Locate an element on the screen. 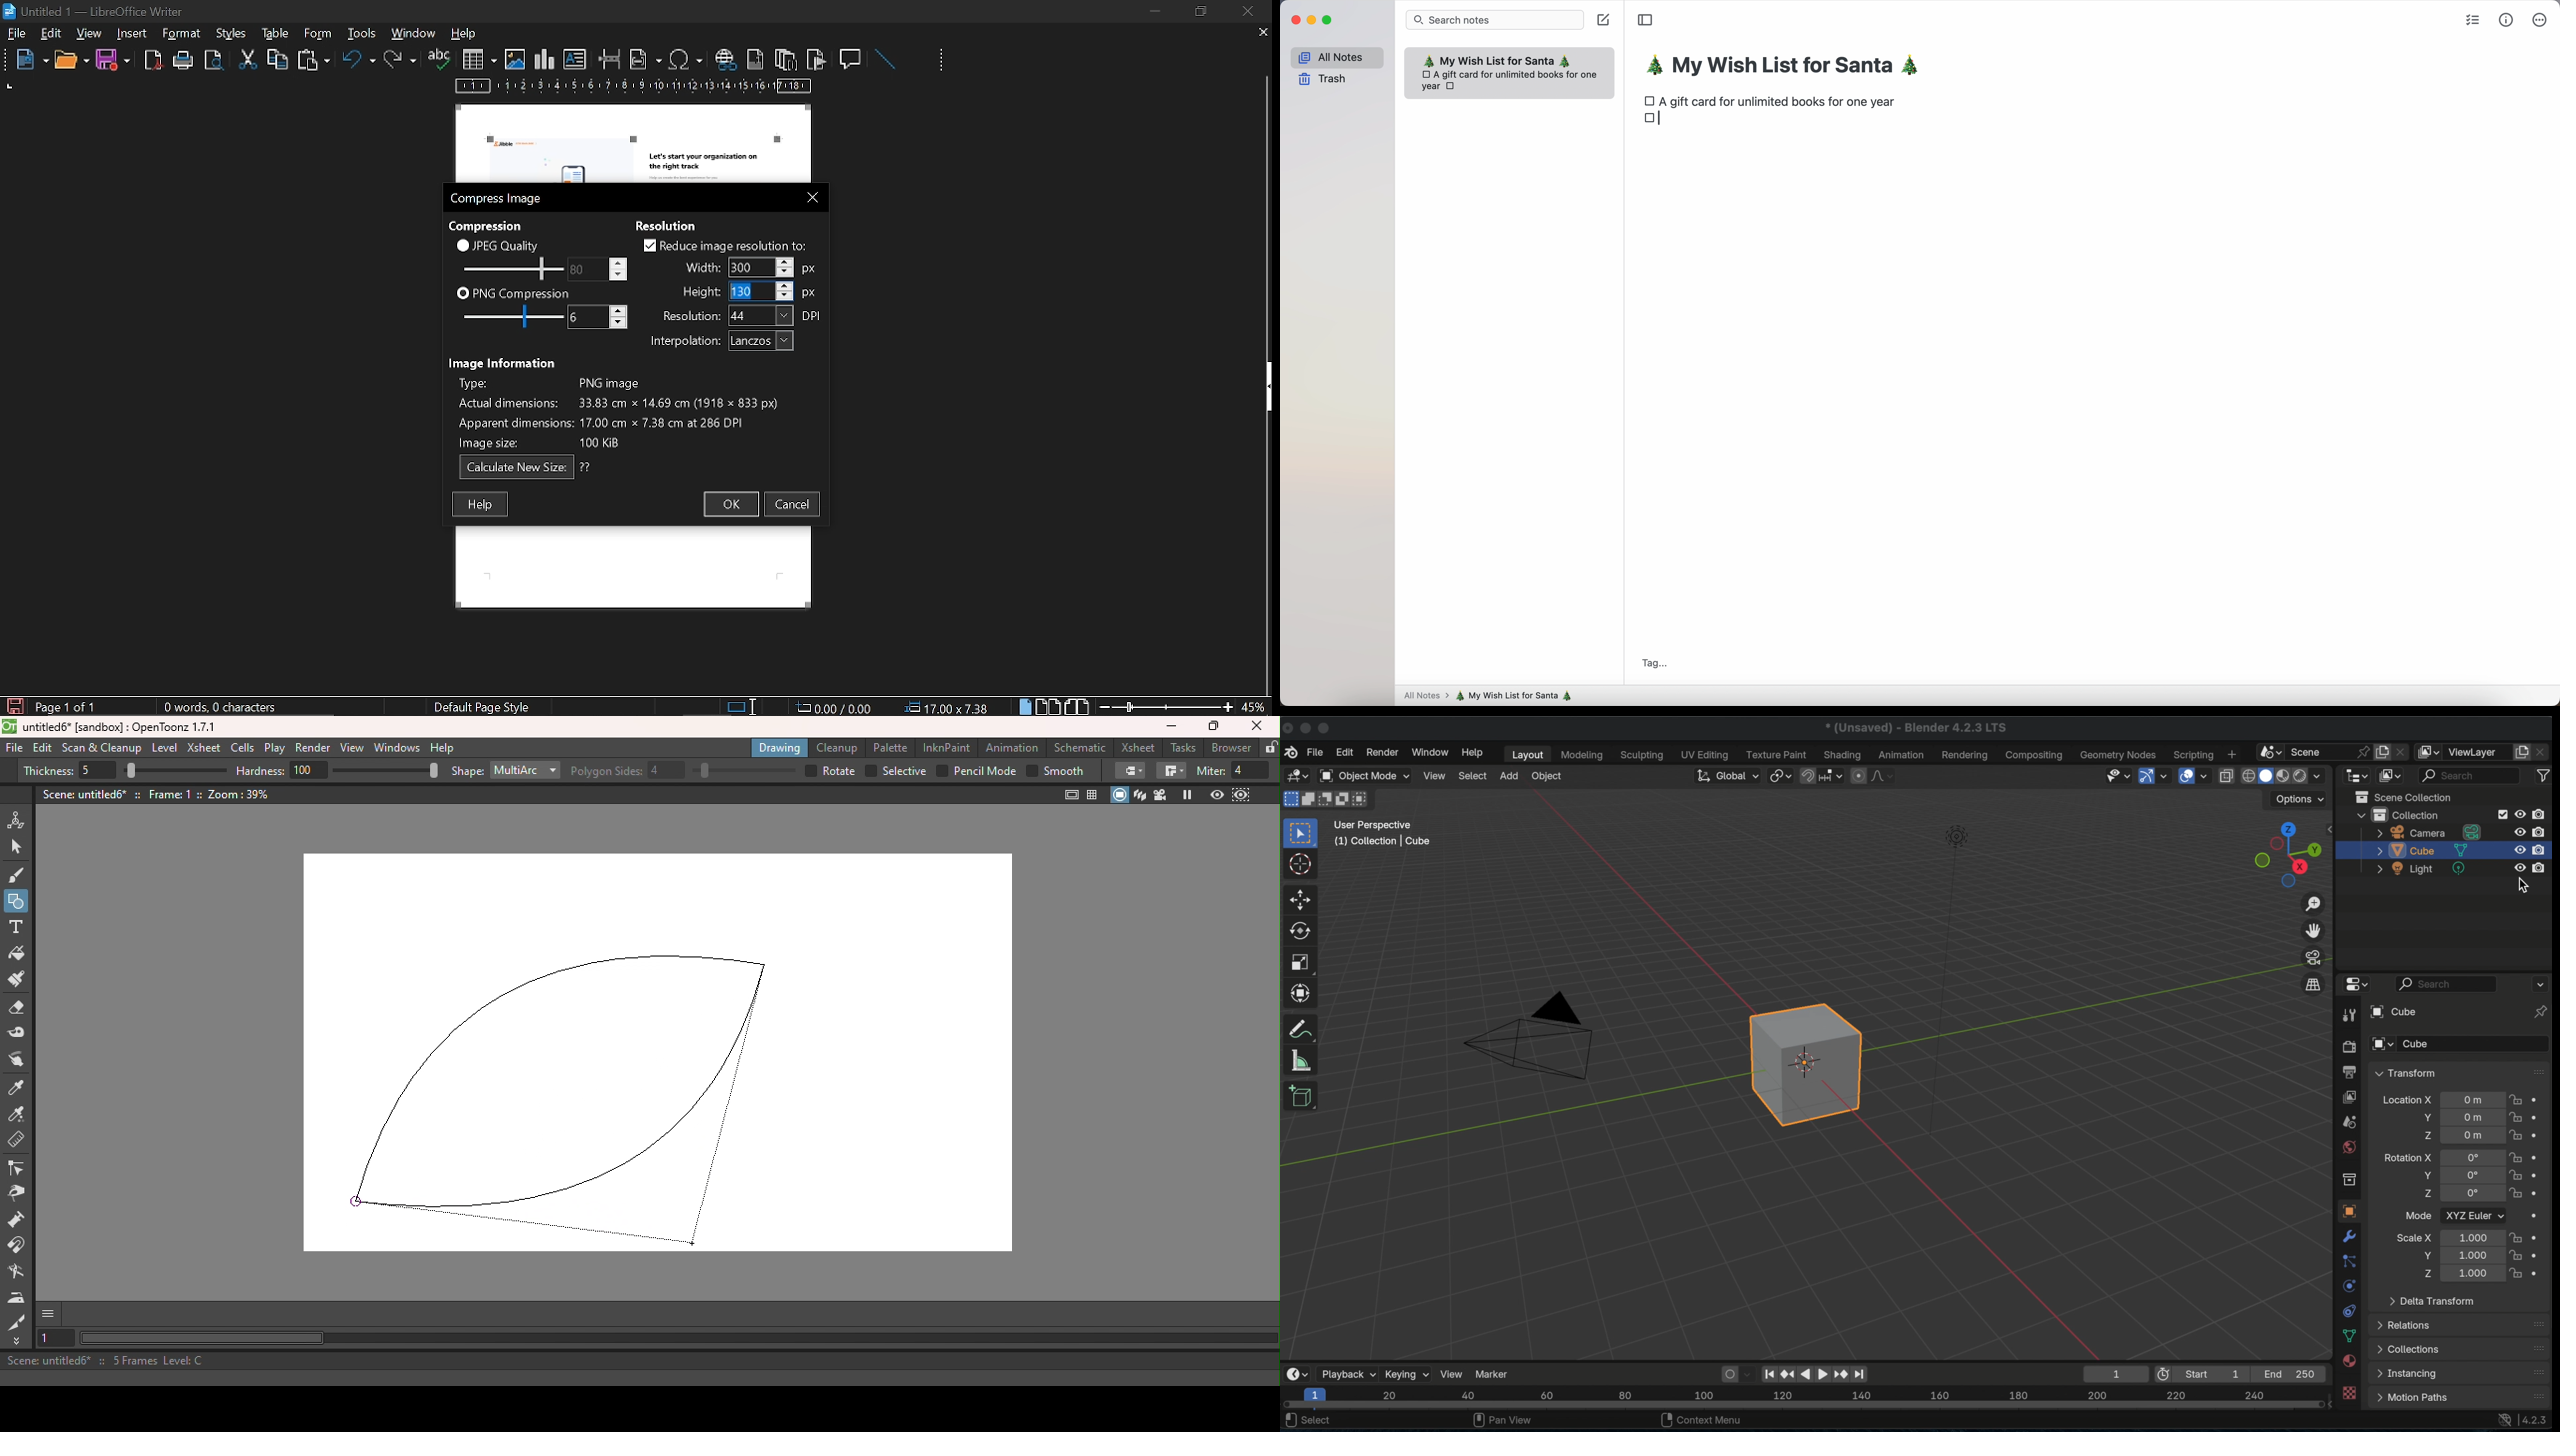 The image size is (2576, 1456). scene collection is located at coordinates (2403, 796).